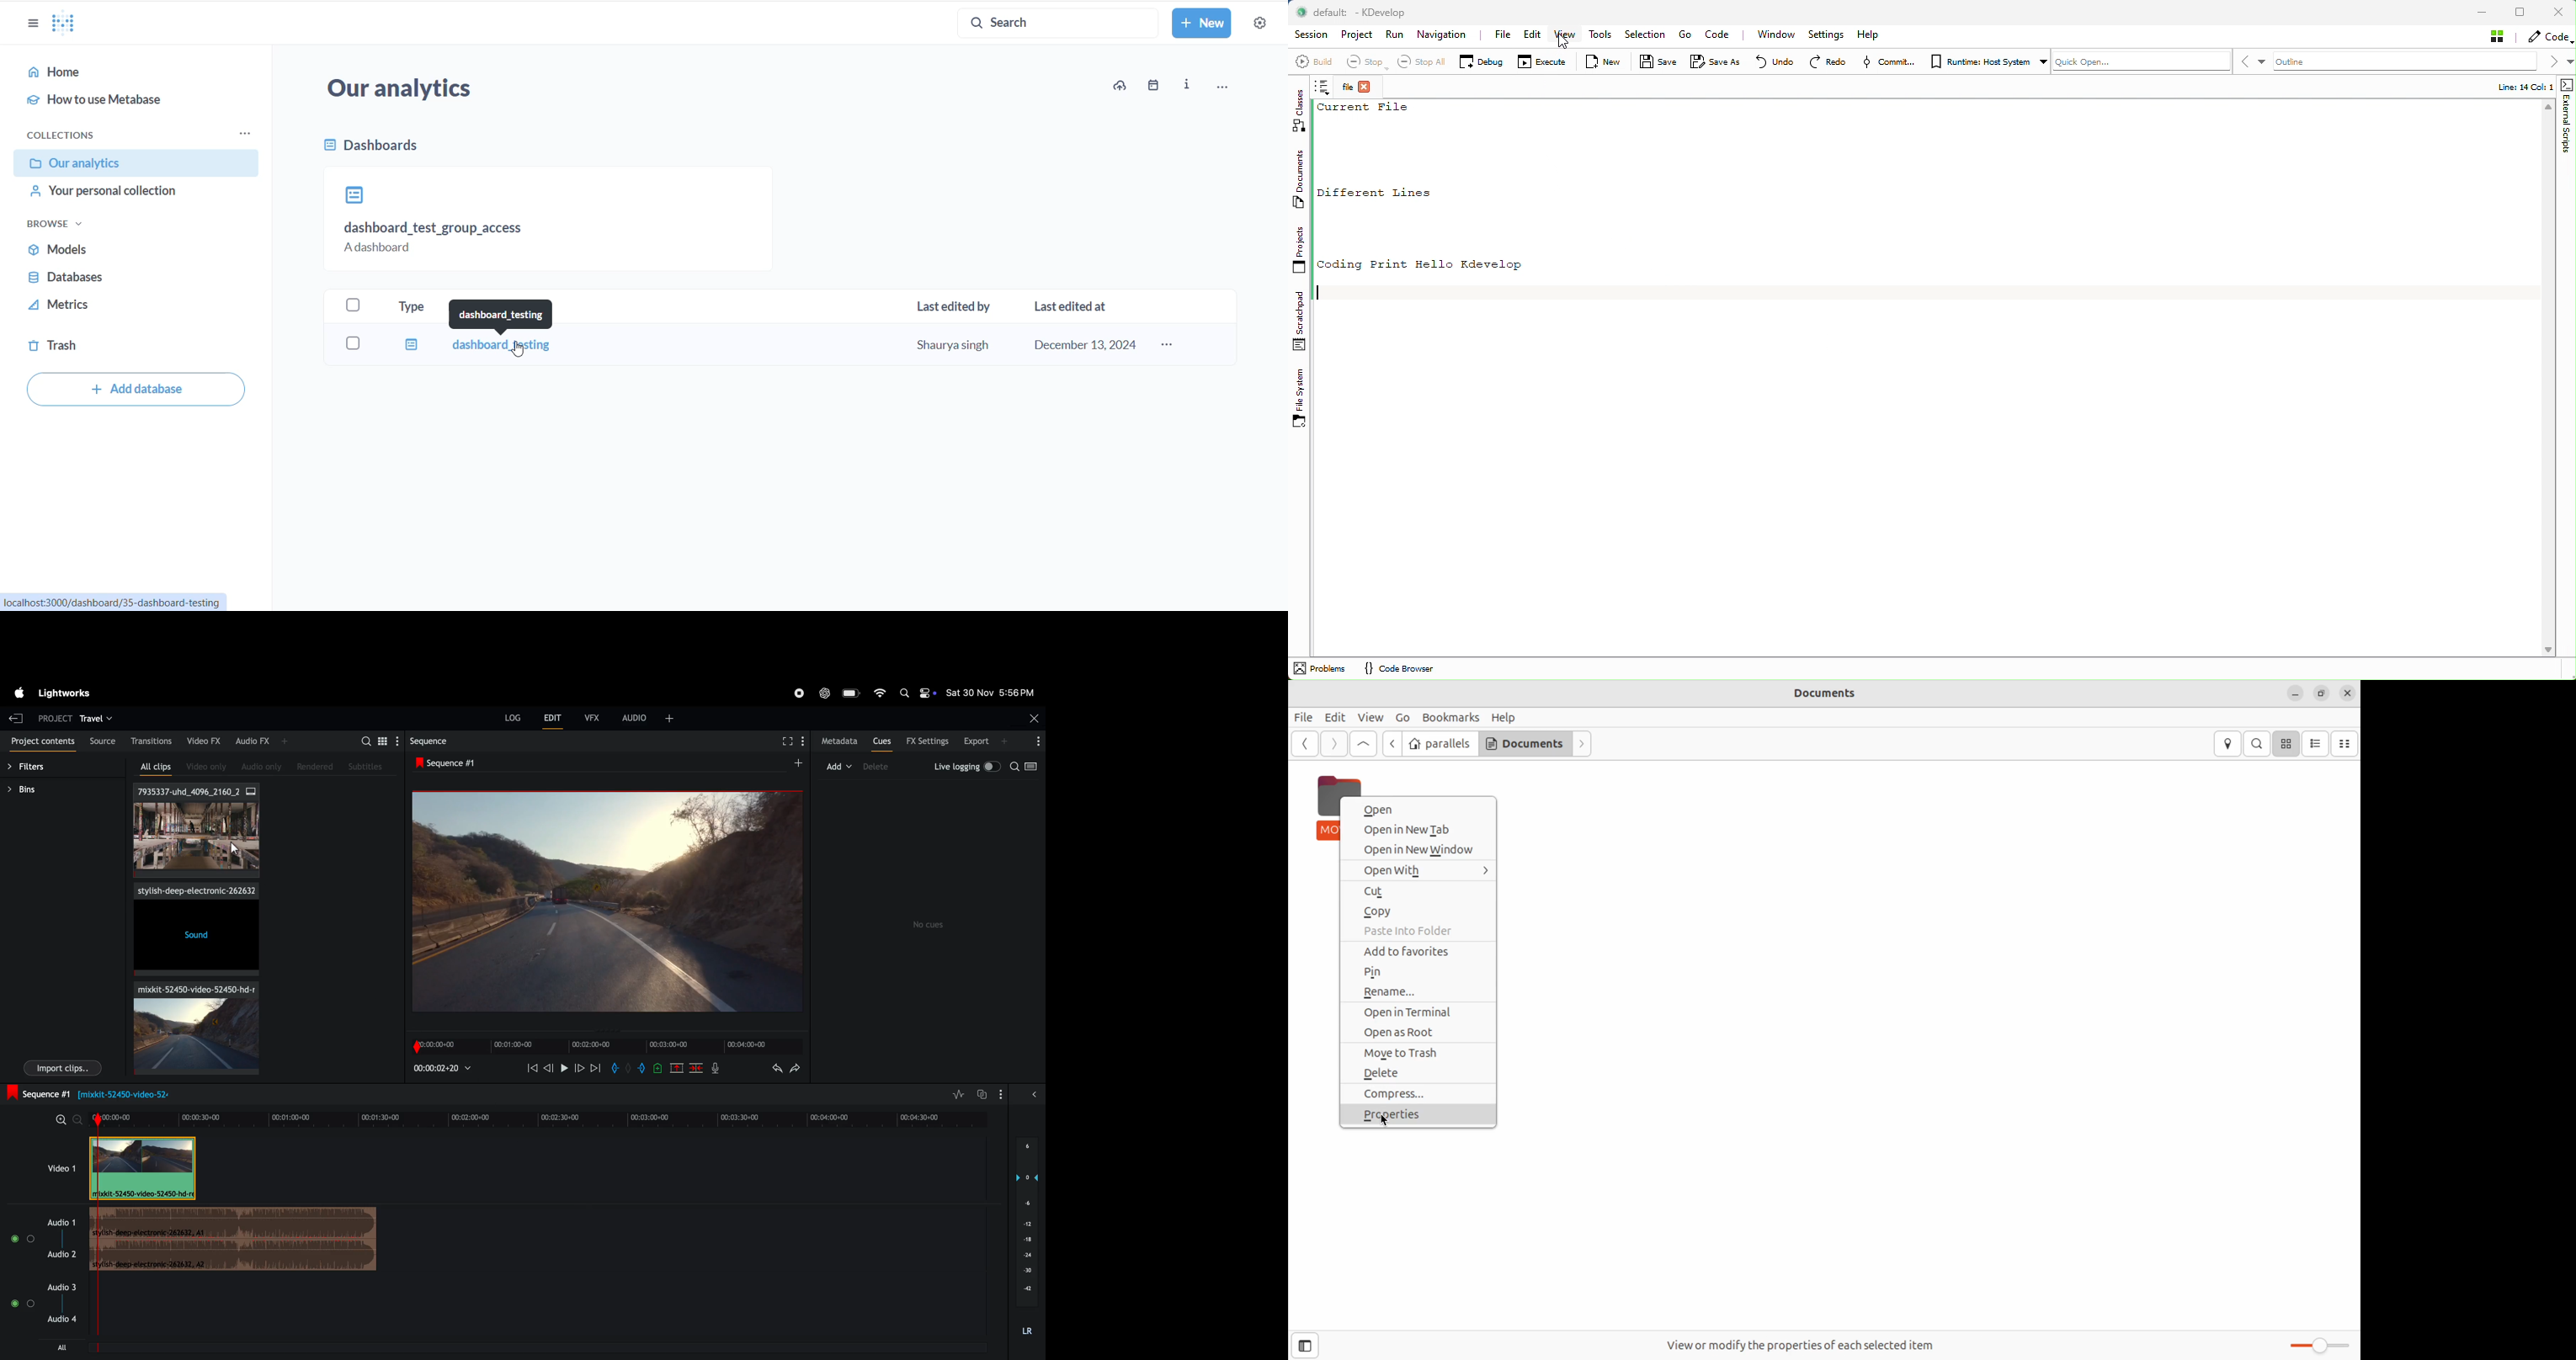  What do you see at coordinates (202, 767) in the screenshot?
I see `video only` at bounding box center [202, 767].